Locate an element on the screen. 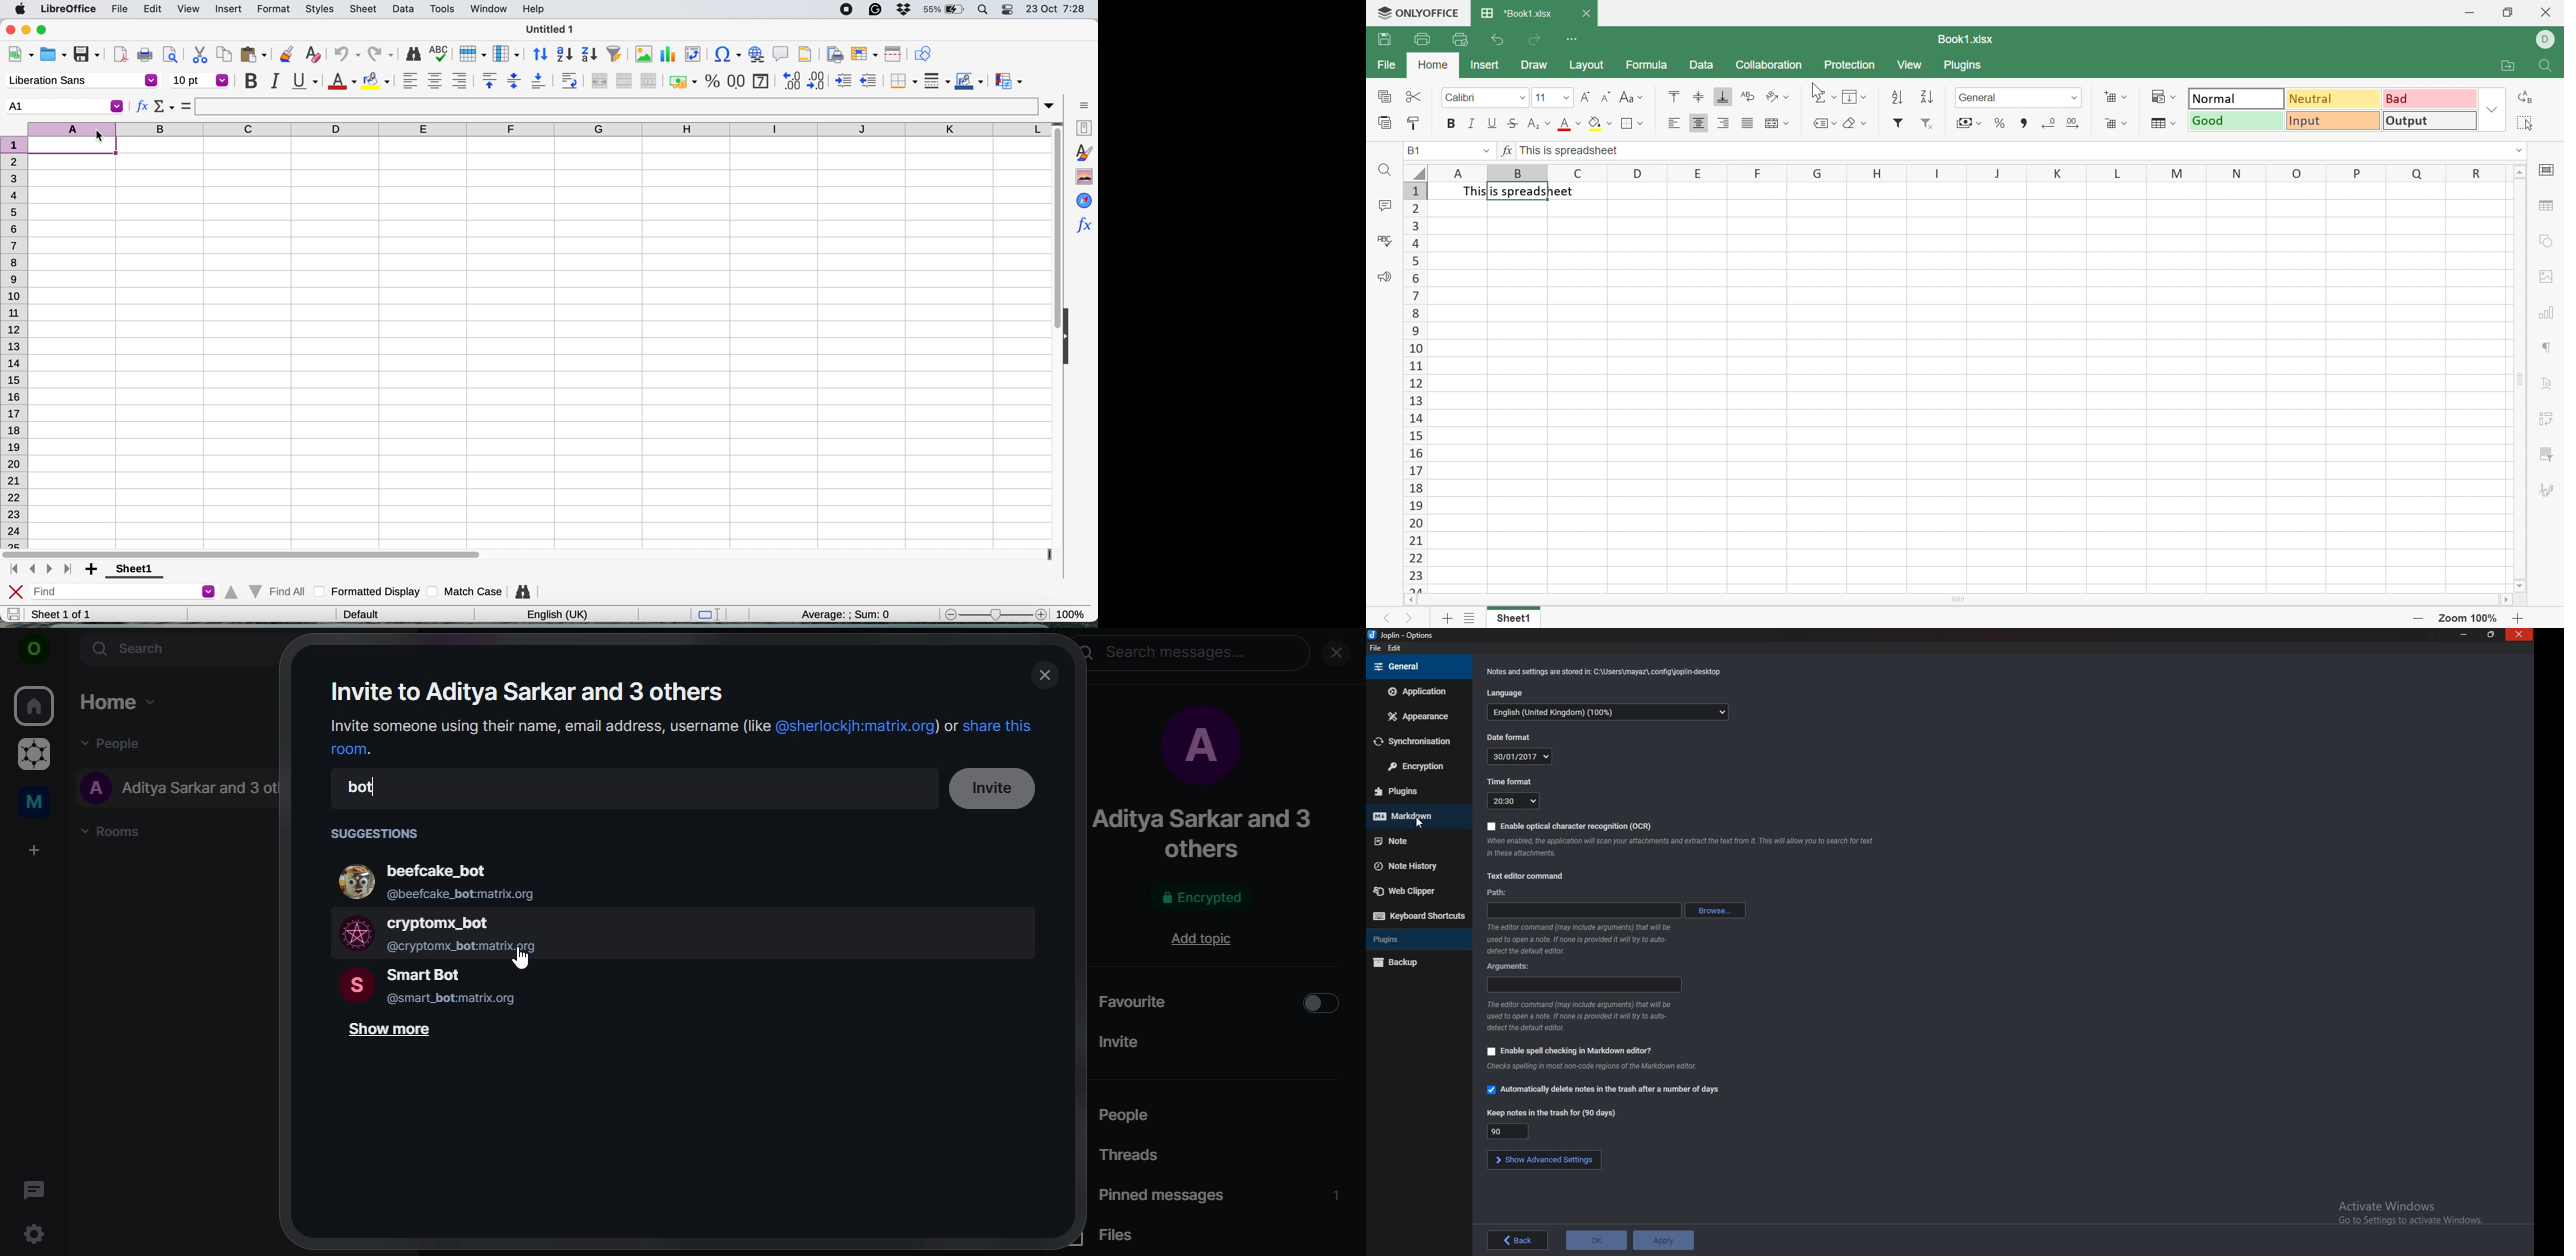 Image resolution: width=2576 pixels, height=1260 pixels. Quick Print is located at coordinates (1458, 41).